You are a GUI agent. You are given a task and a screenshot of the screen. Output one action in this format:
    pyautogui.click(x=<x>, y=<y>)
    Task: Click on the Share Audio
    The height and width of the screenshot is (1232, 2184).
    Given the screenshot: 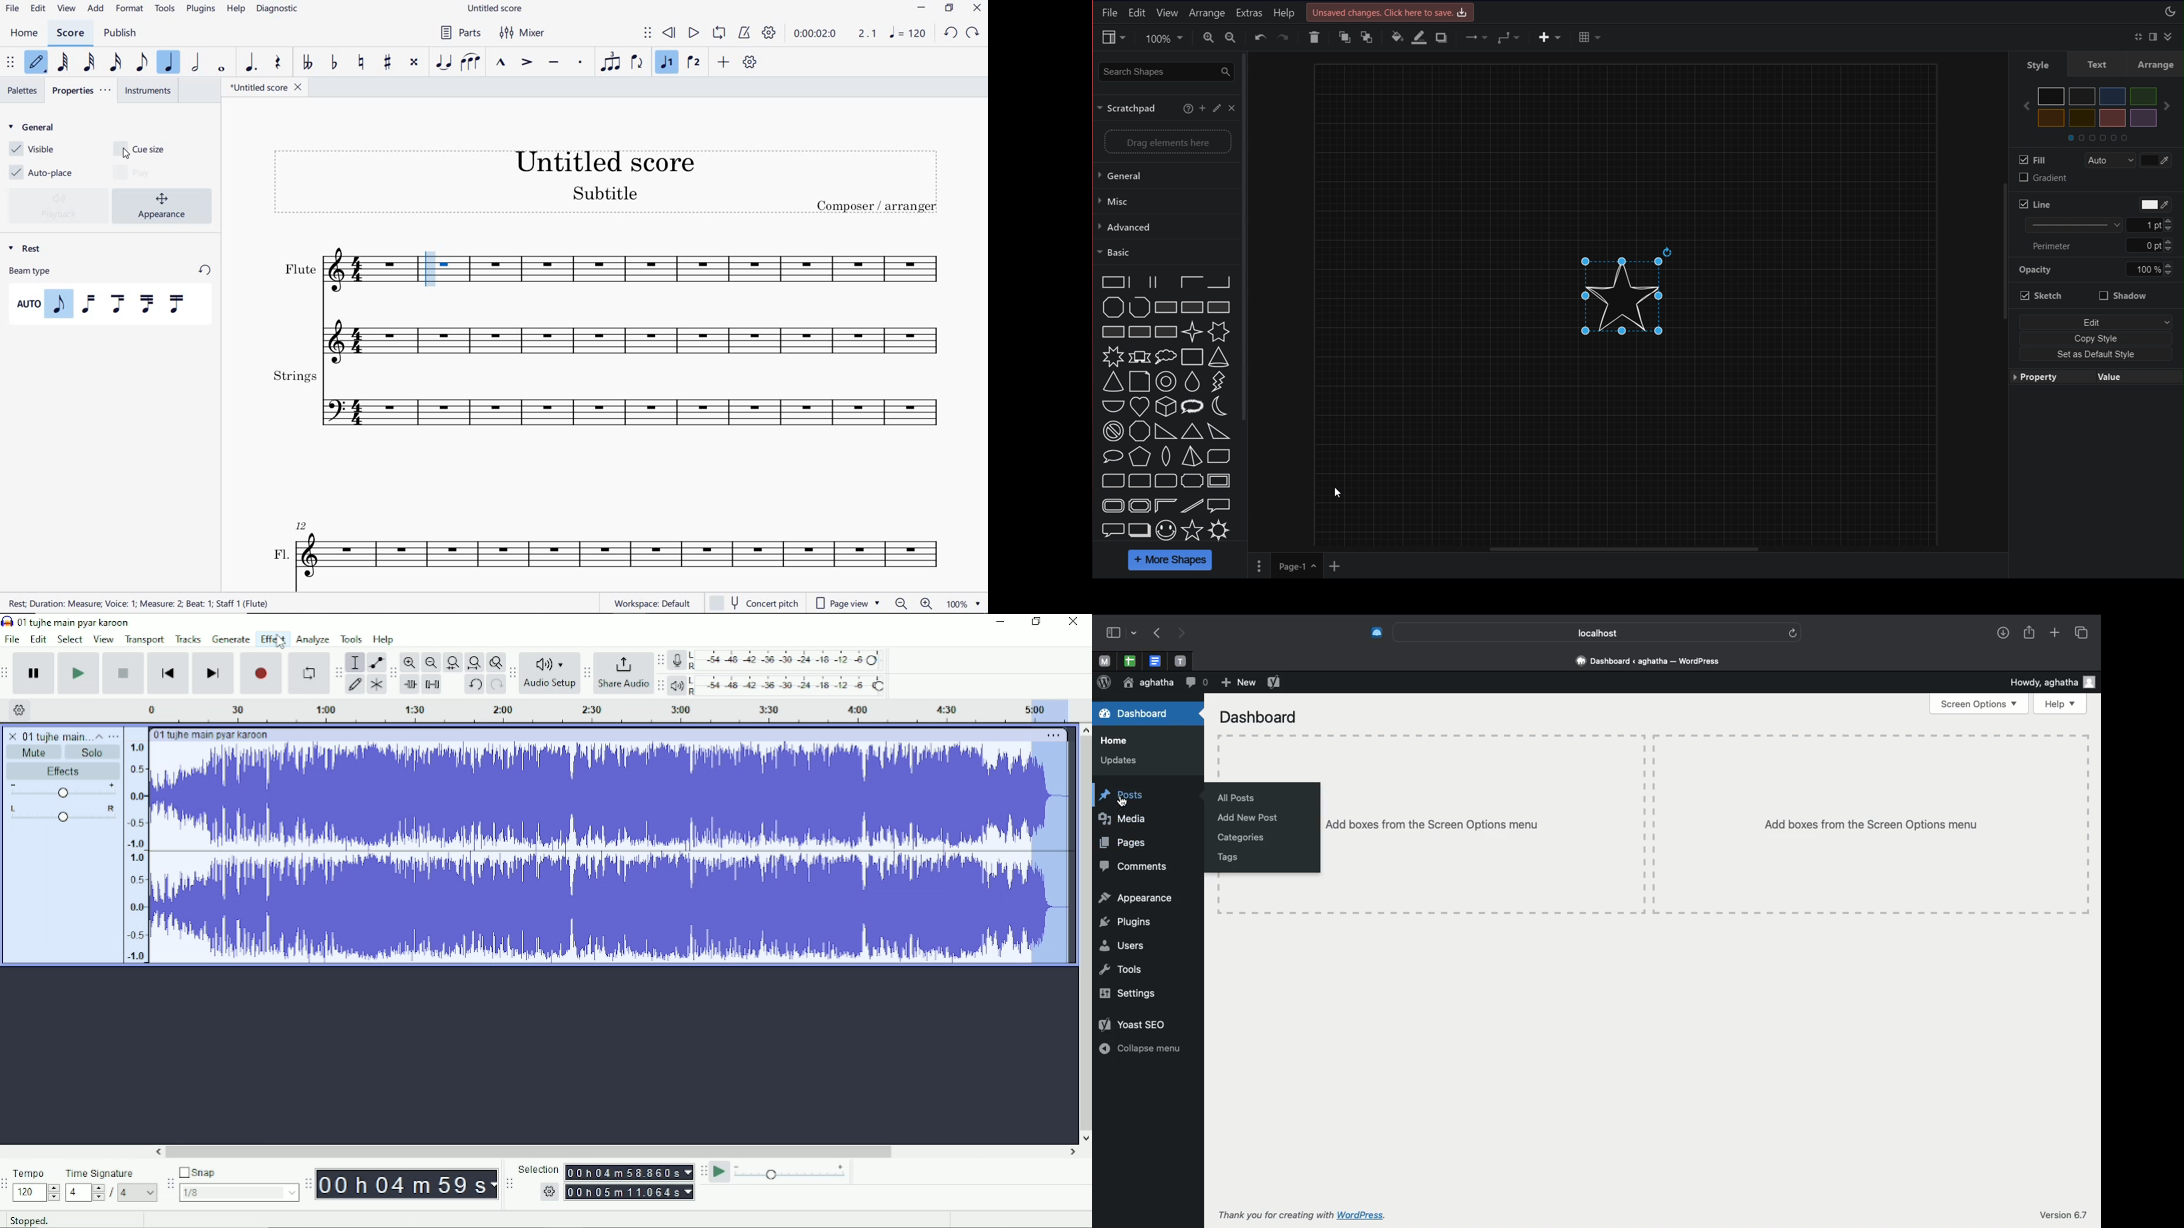 What is the action you would take?
    pyautogui.click(x=624, y=672)
    